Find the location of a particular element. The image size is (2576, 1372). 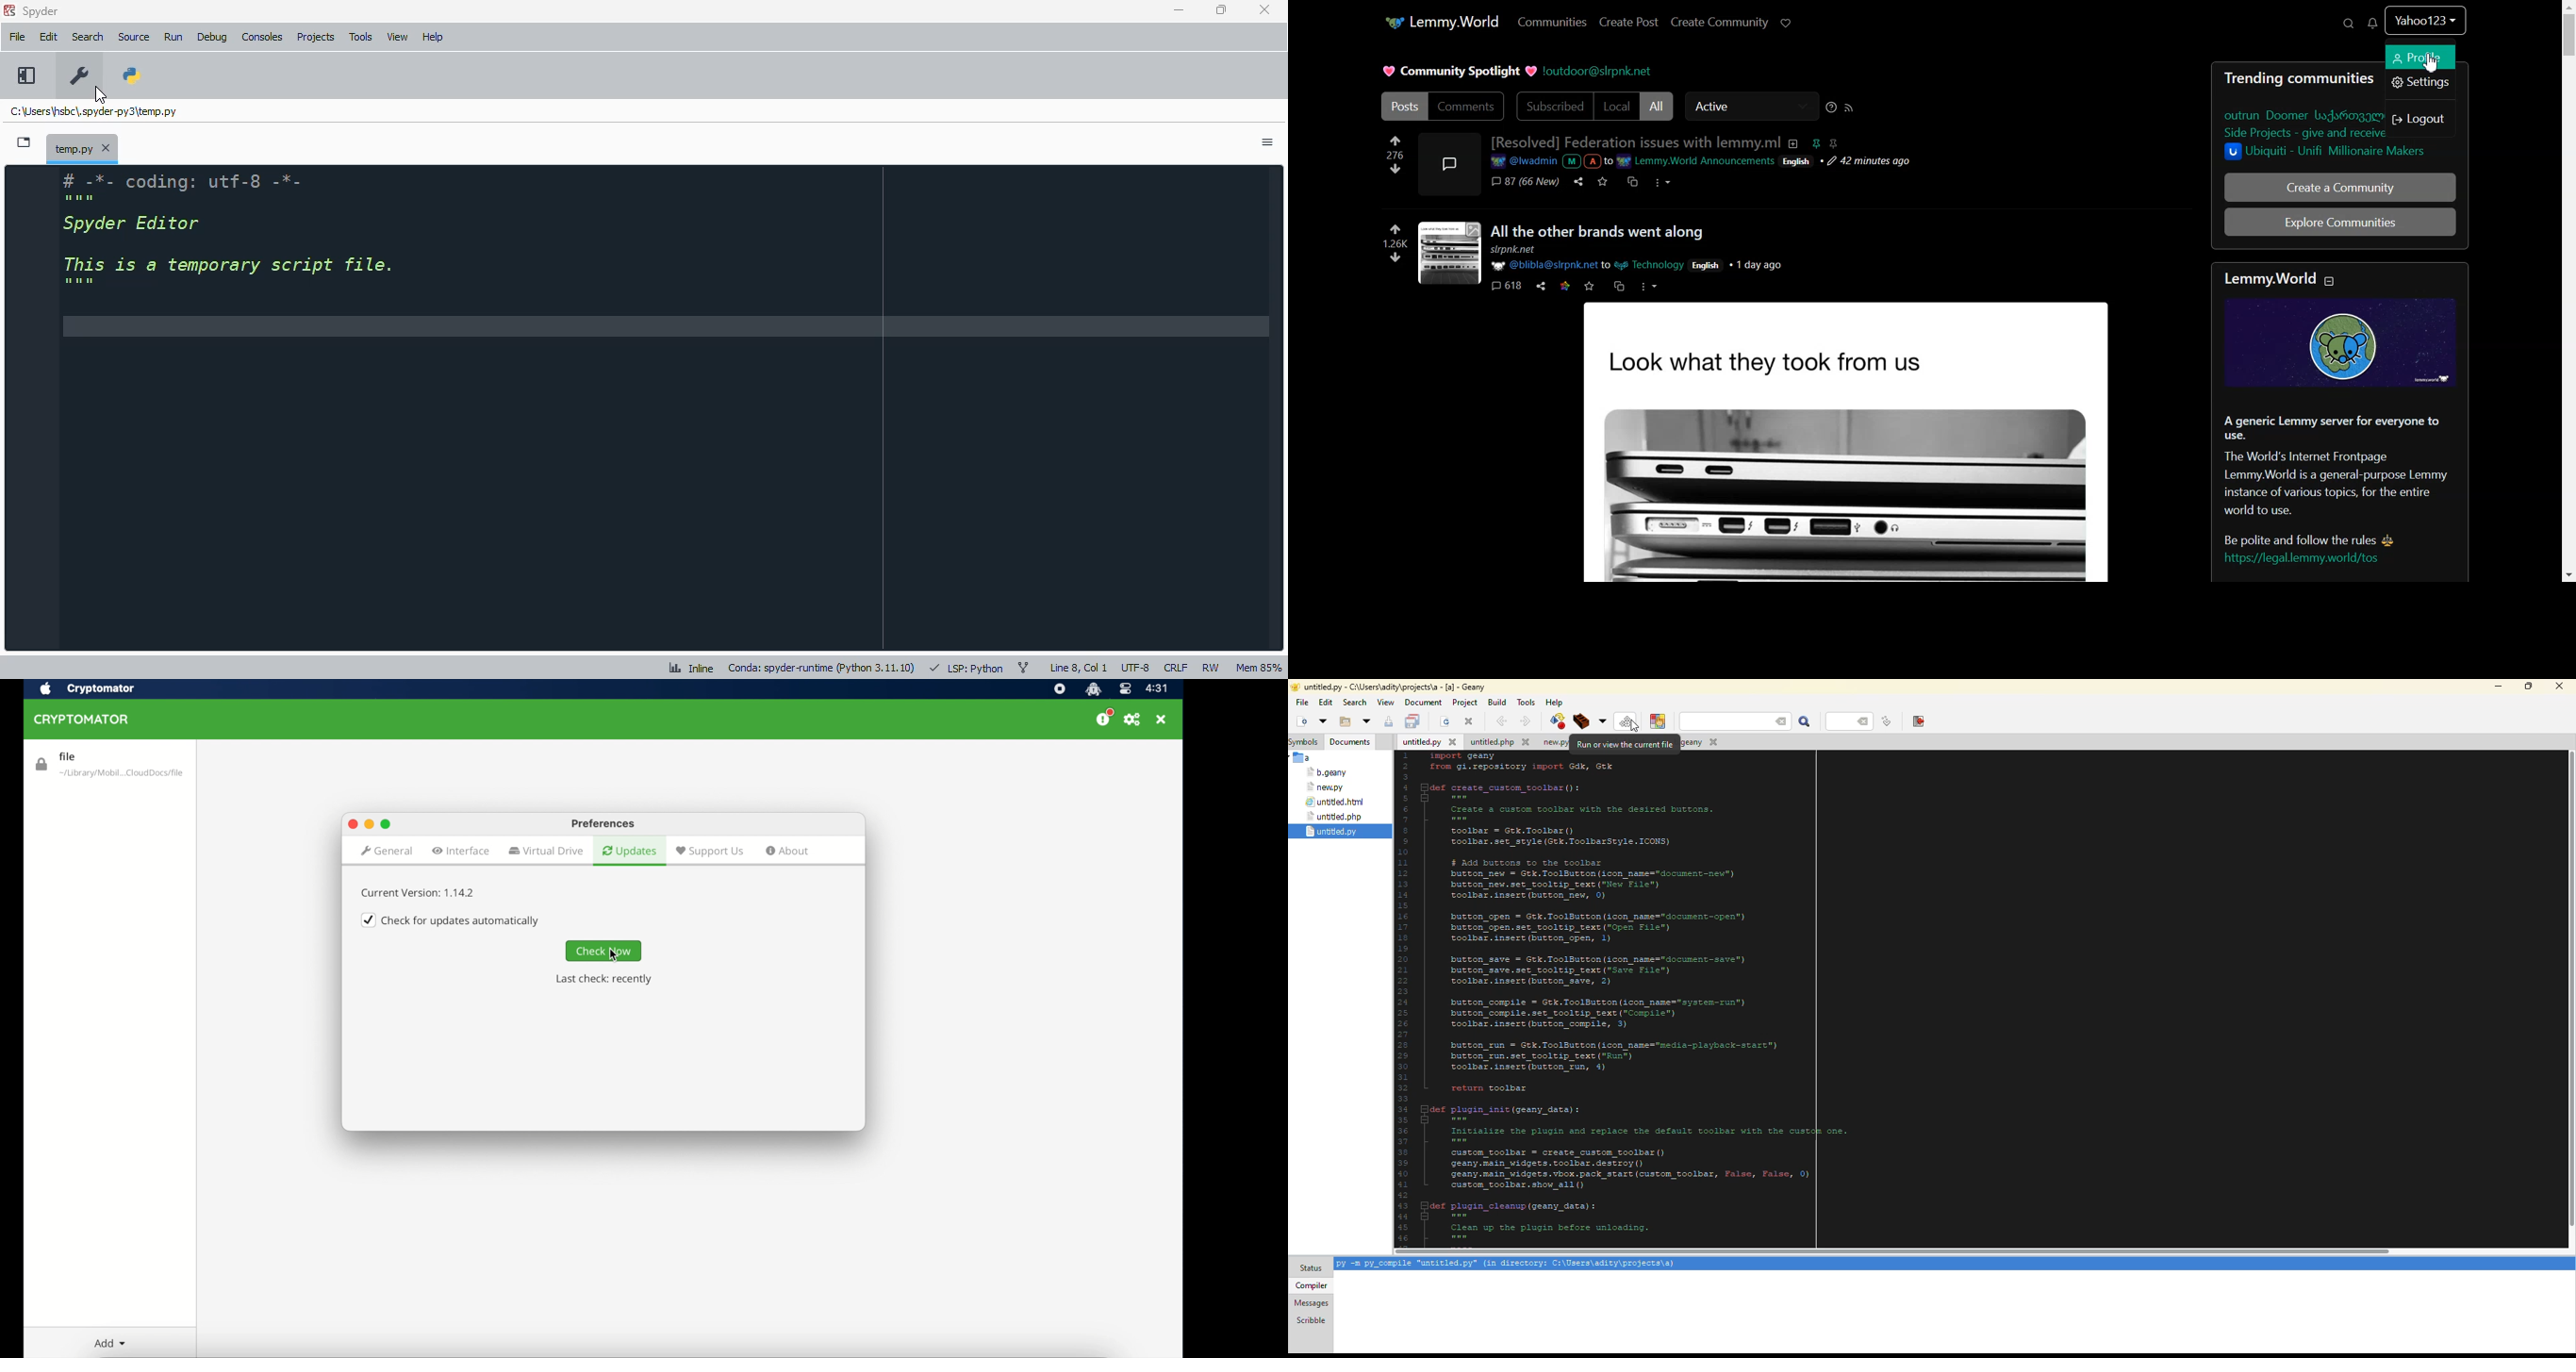

side projects - give and receive feedback is located at coordinates (2304, 134).